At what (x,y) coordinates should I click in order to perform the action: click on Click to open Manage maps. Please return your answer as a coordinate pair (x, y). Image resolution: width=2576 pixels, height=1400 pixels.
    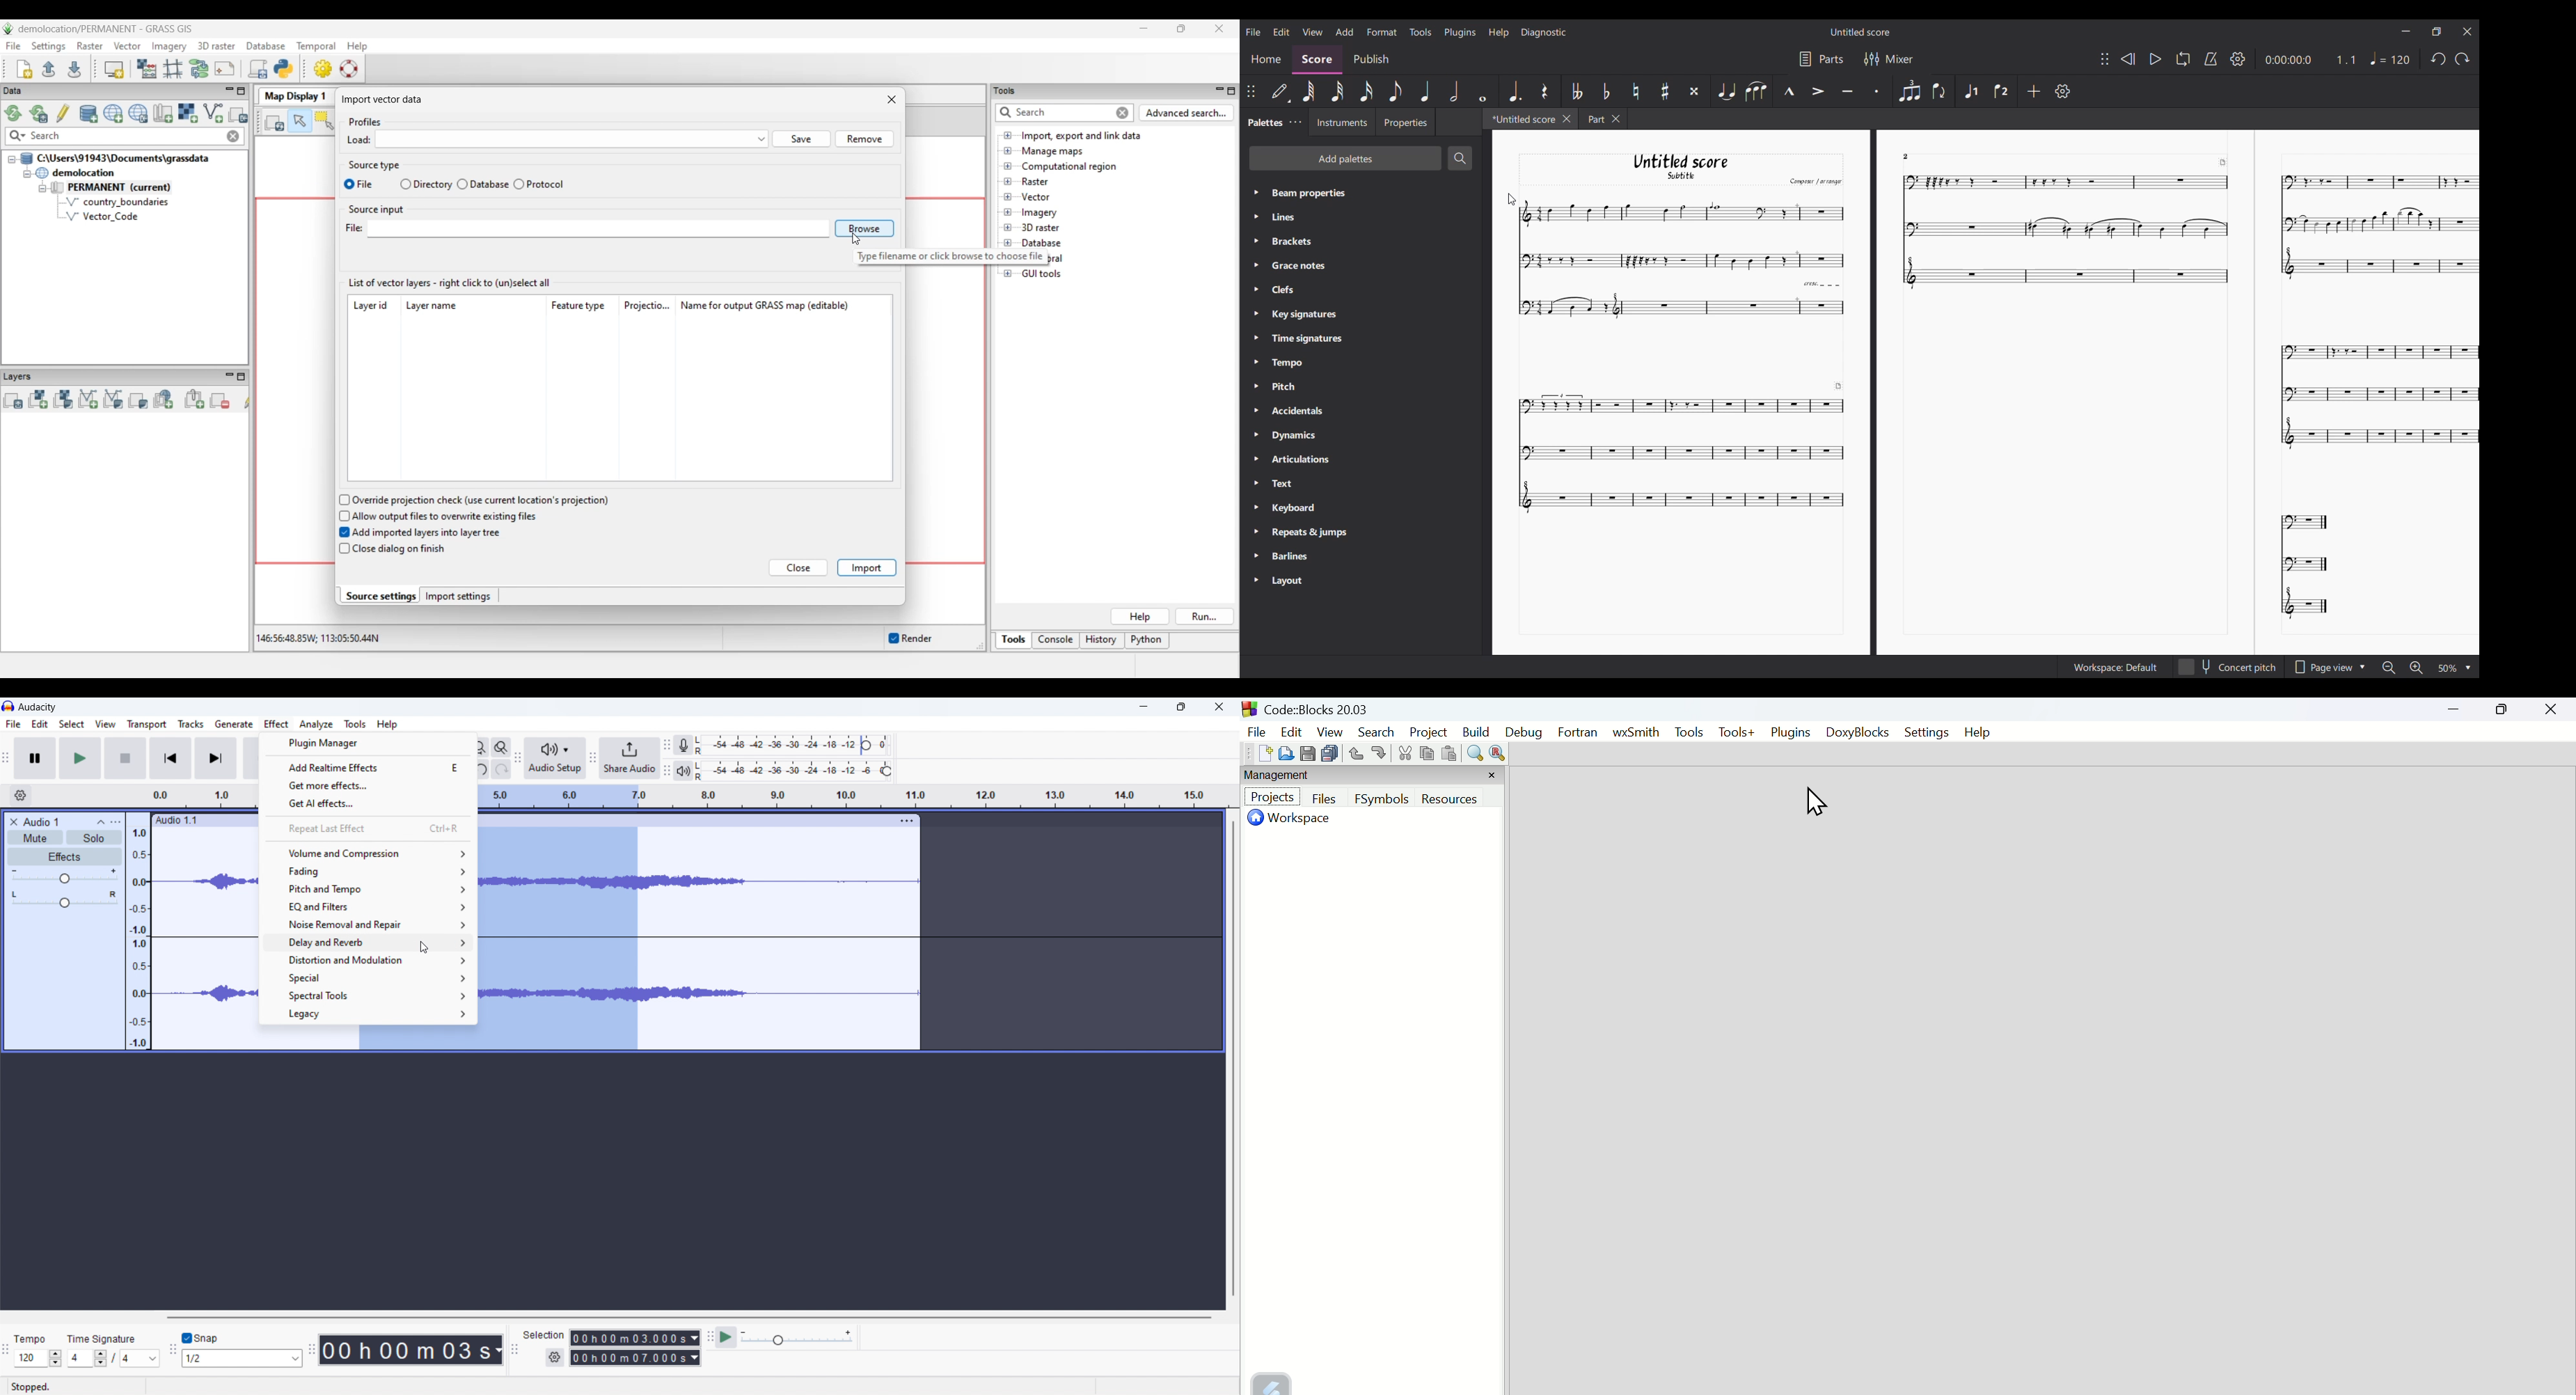
    Looking at the image, I should click on (1008, 150).